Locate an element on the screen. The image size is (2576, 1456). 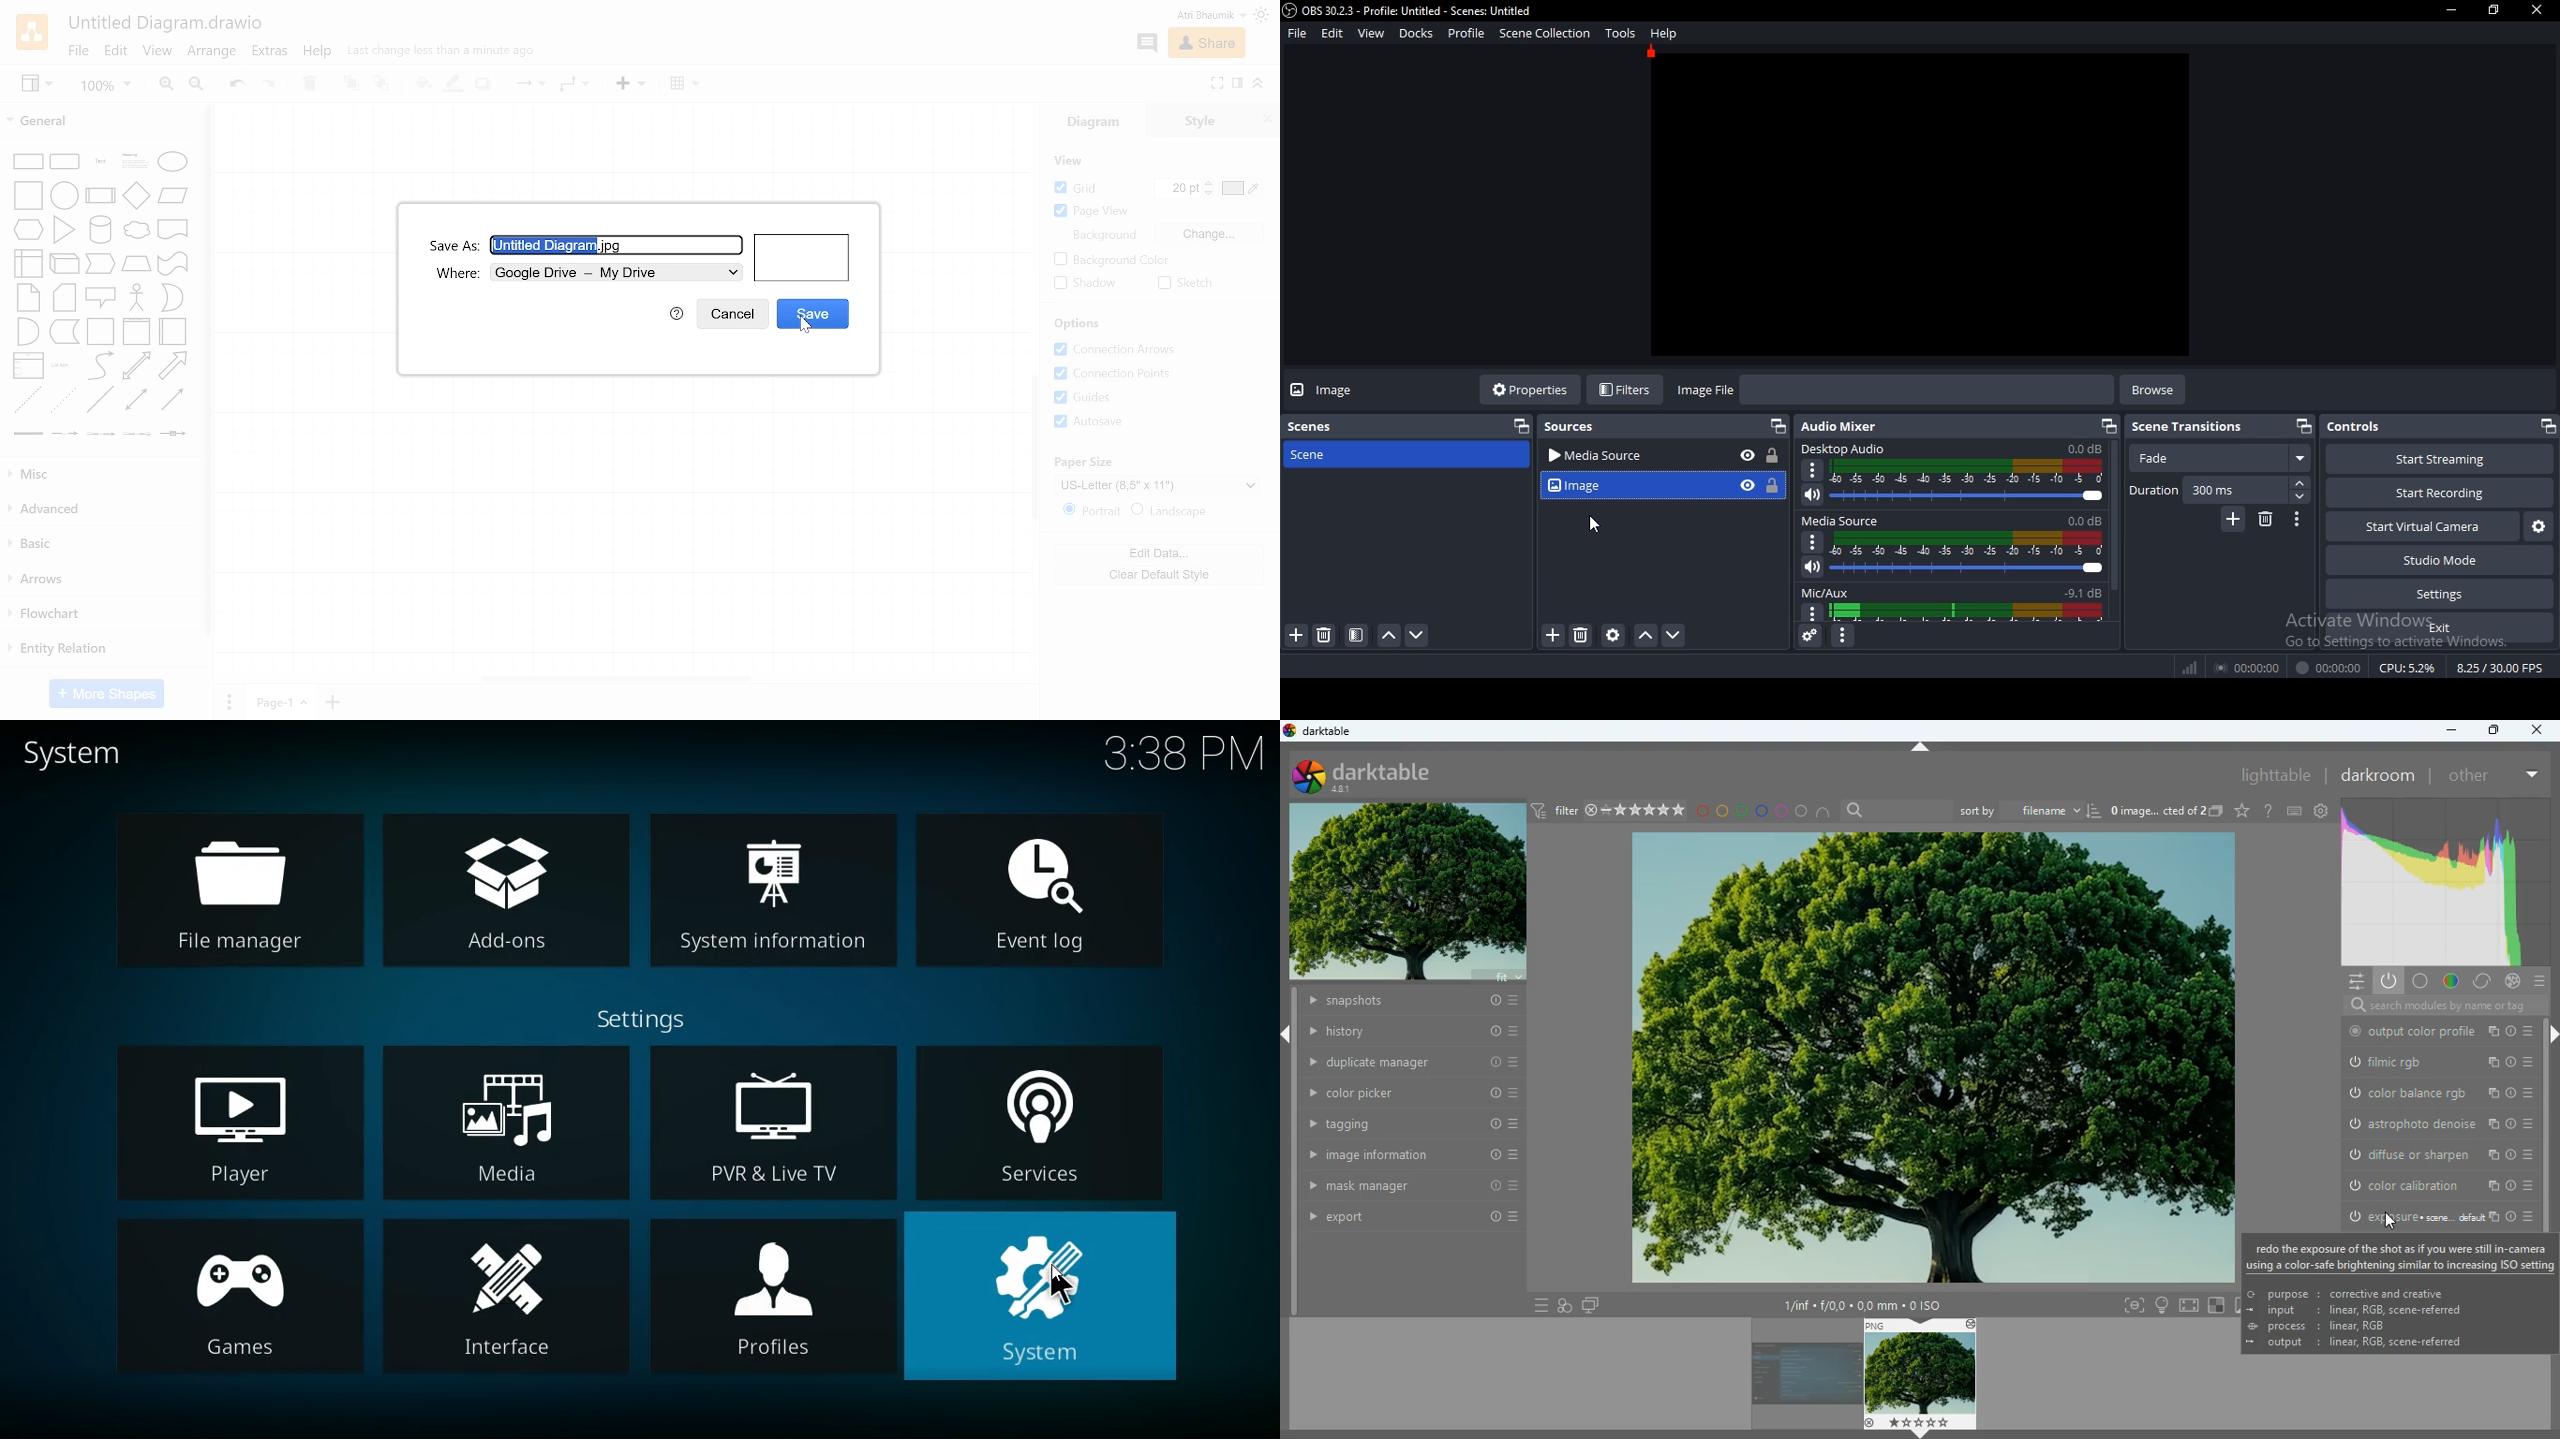
media is located at coordinates (508, 1121).